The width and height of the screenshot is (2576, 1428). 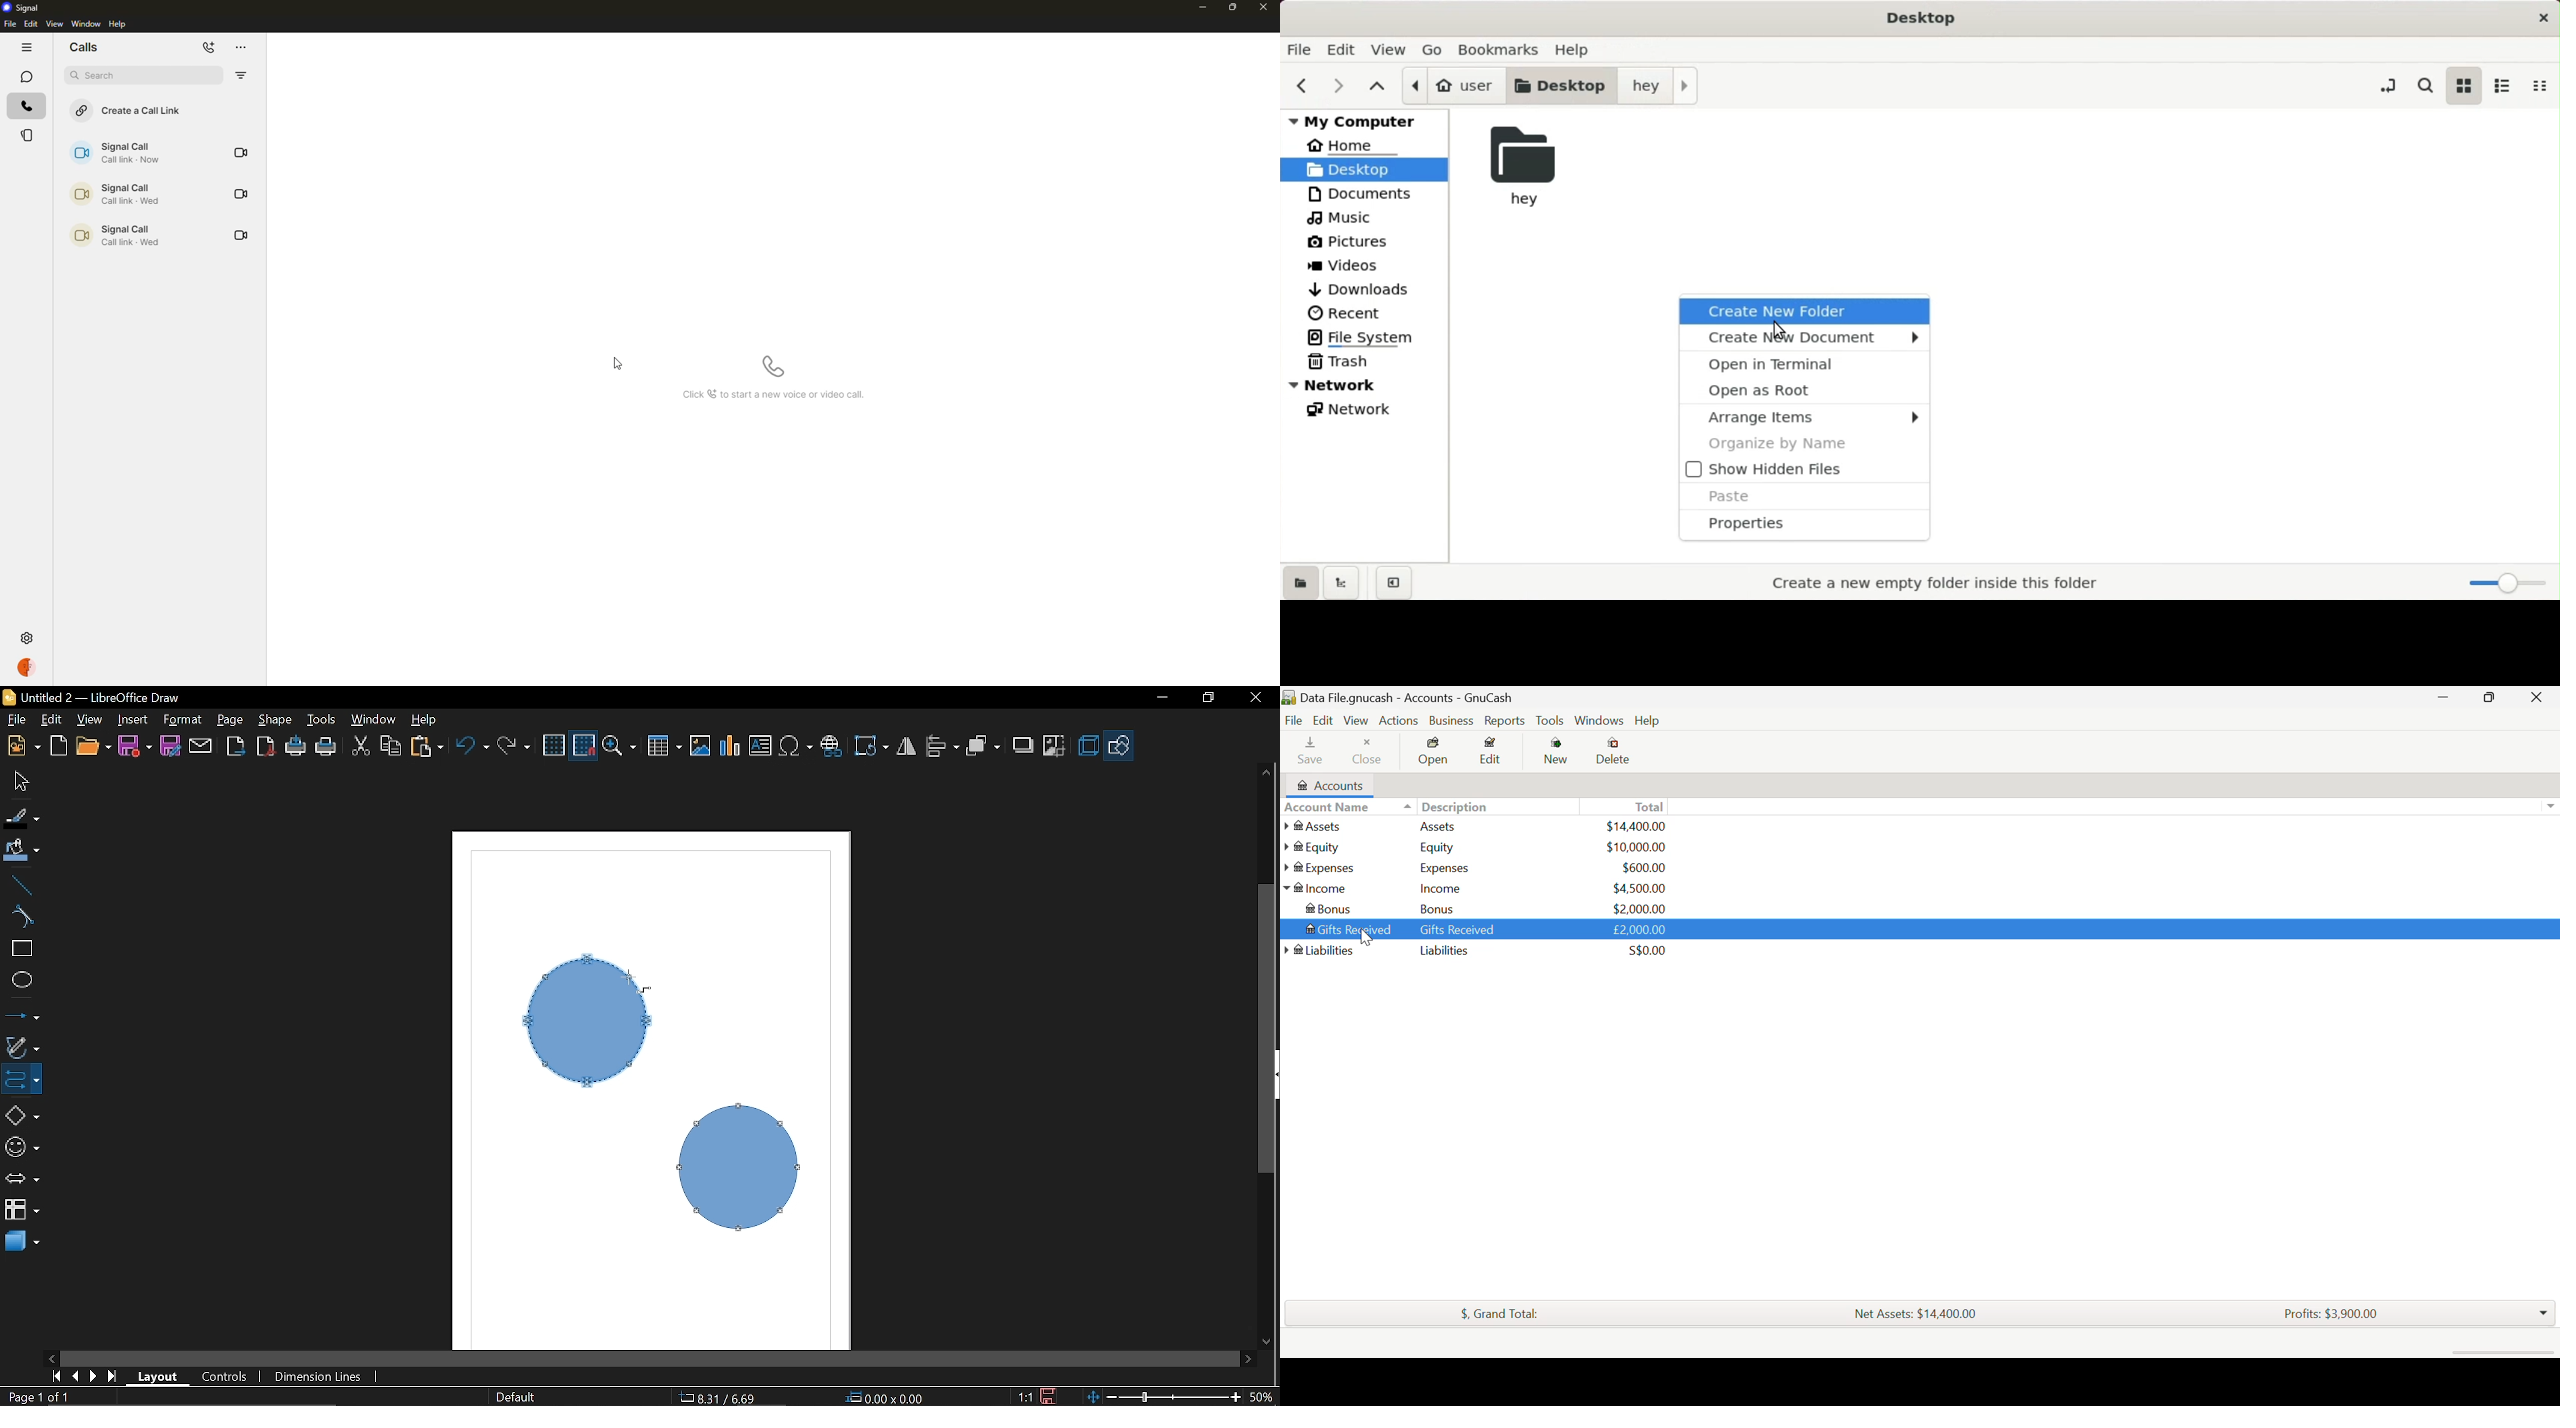 I want to click on Grid, so click(x=554, y=746).